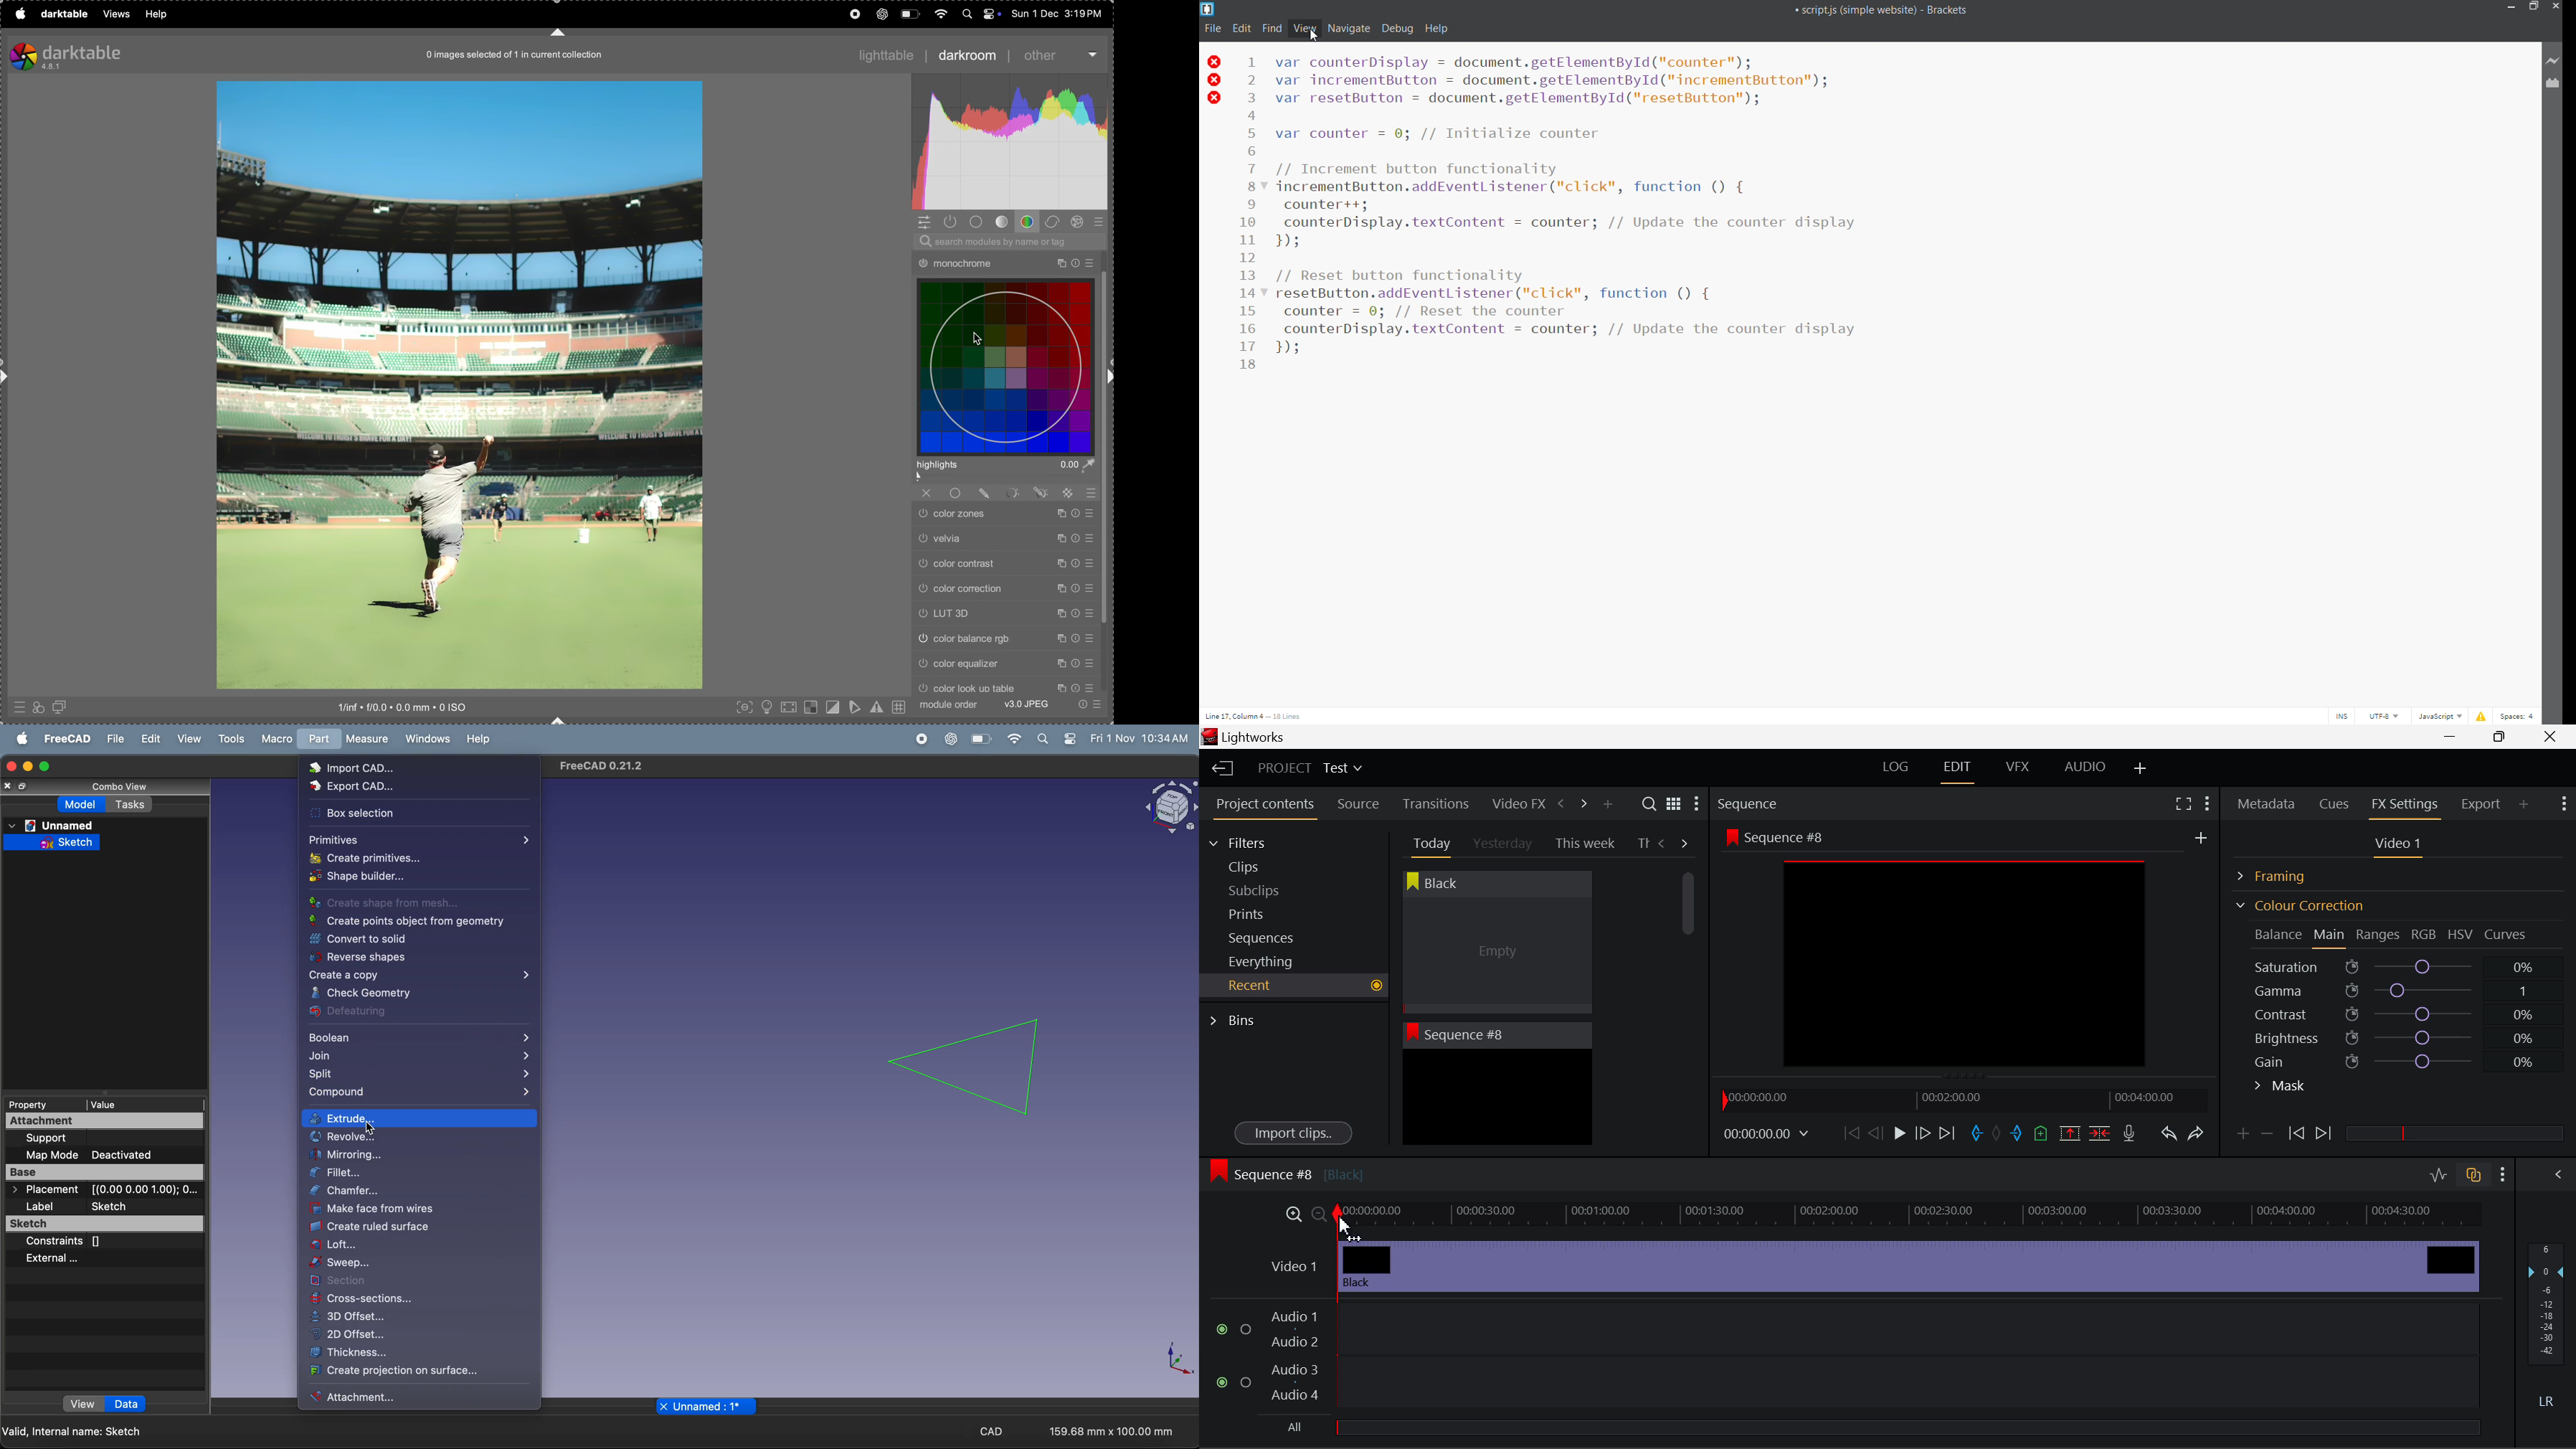 This screenshot has height=1456, width=2576. What do you see at coordinates (110, 785) in the screenshot?
I see `combo view` at bounding box center [110, 785].